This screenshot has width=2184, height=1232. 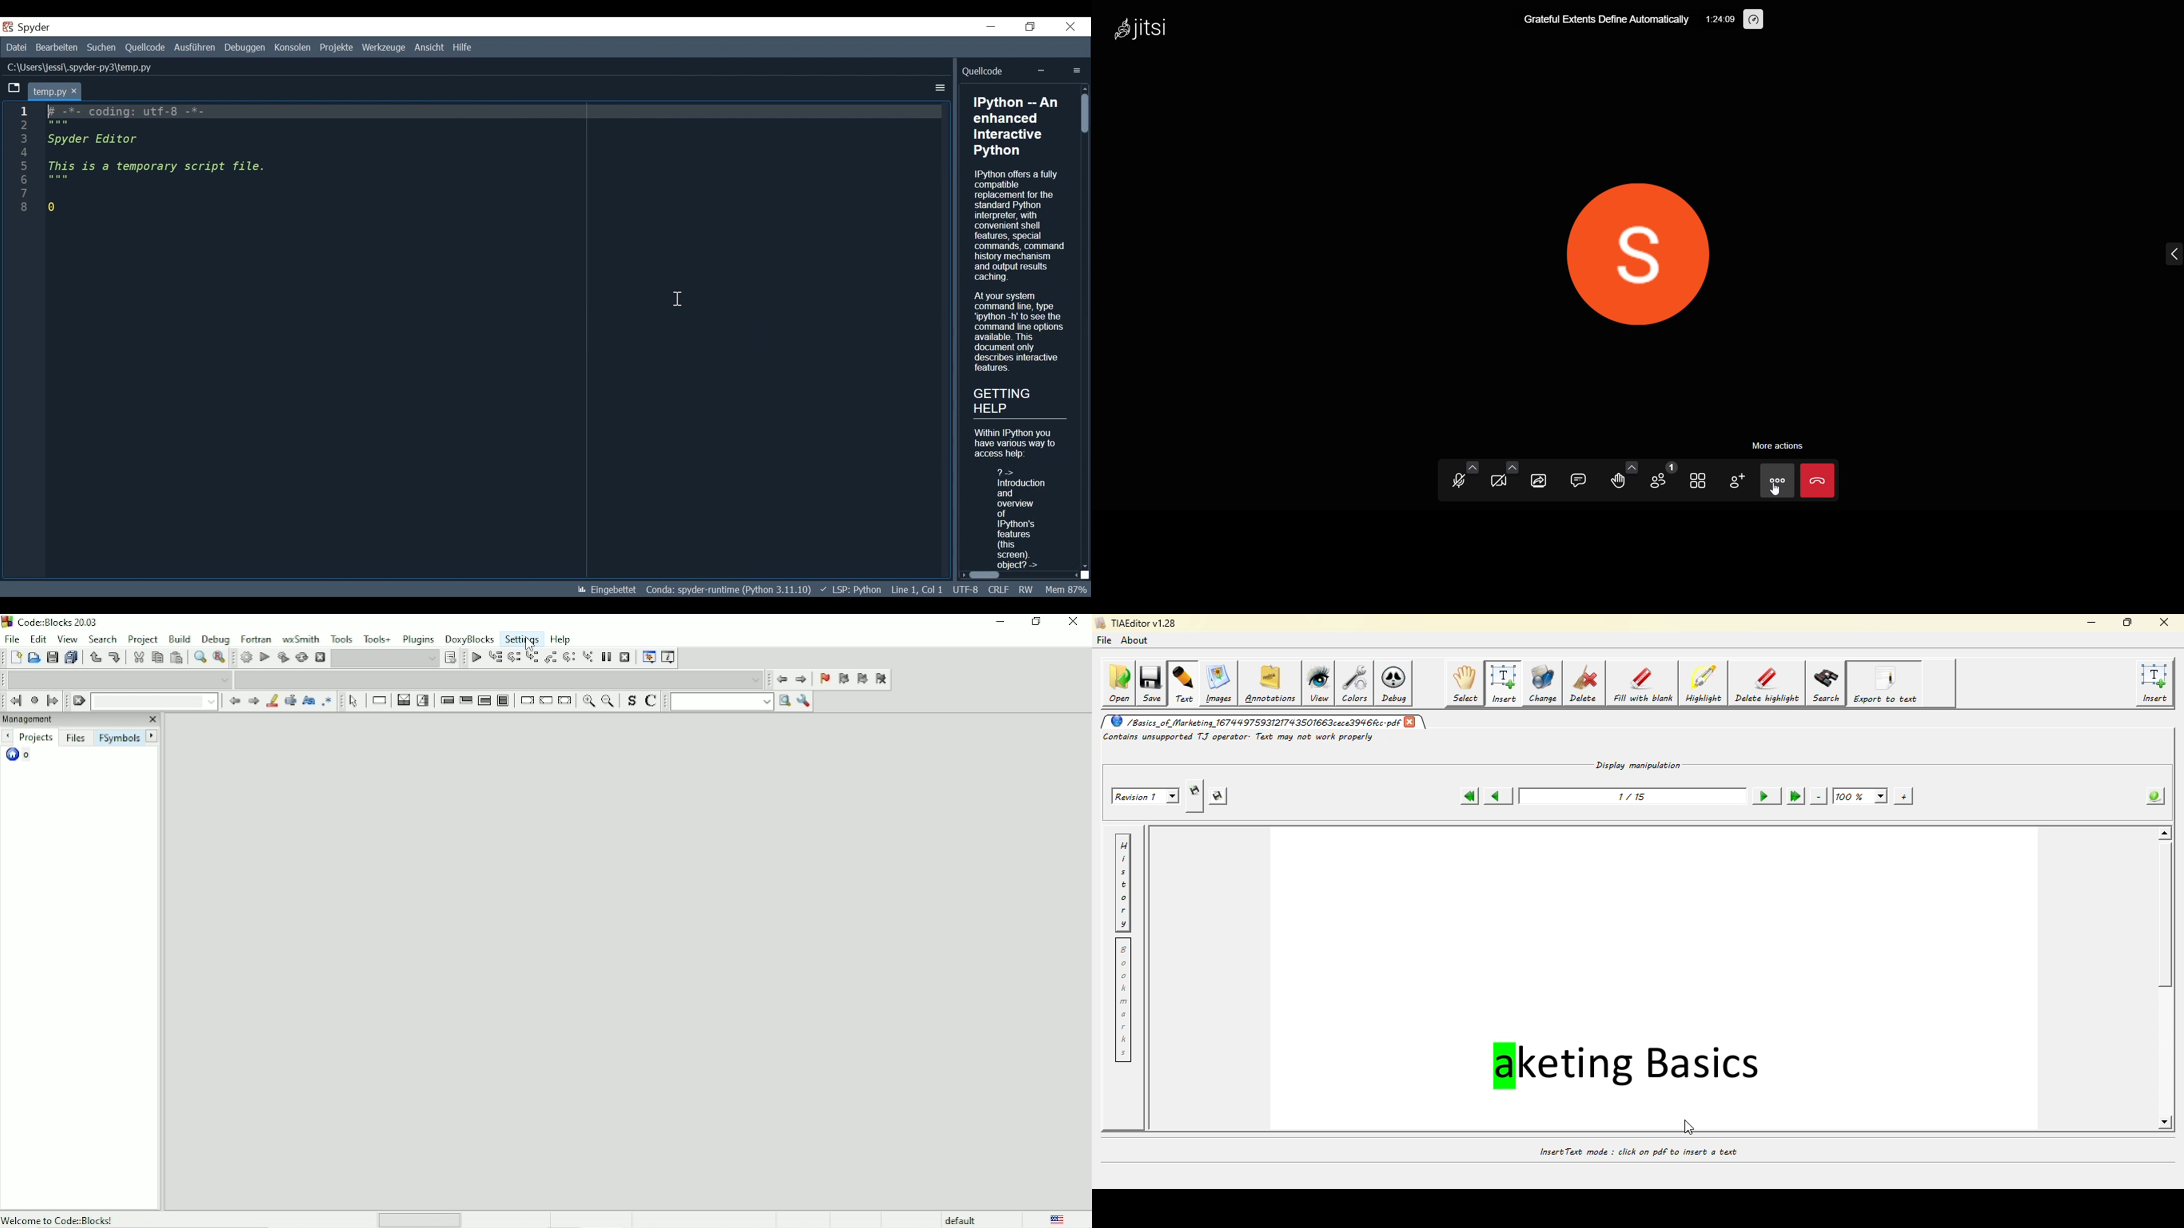 What do you see at coordinates (80, 67) in the screenshot?
I see `C:\Users\jessi\.spyder-py3\temp.py` at bounding box center [80, 67].